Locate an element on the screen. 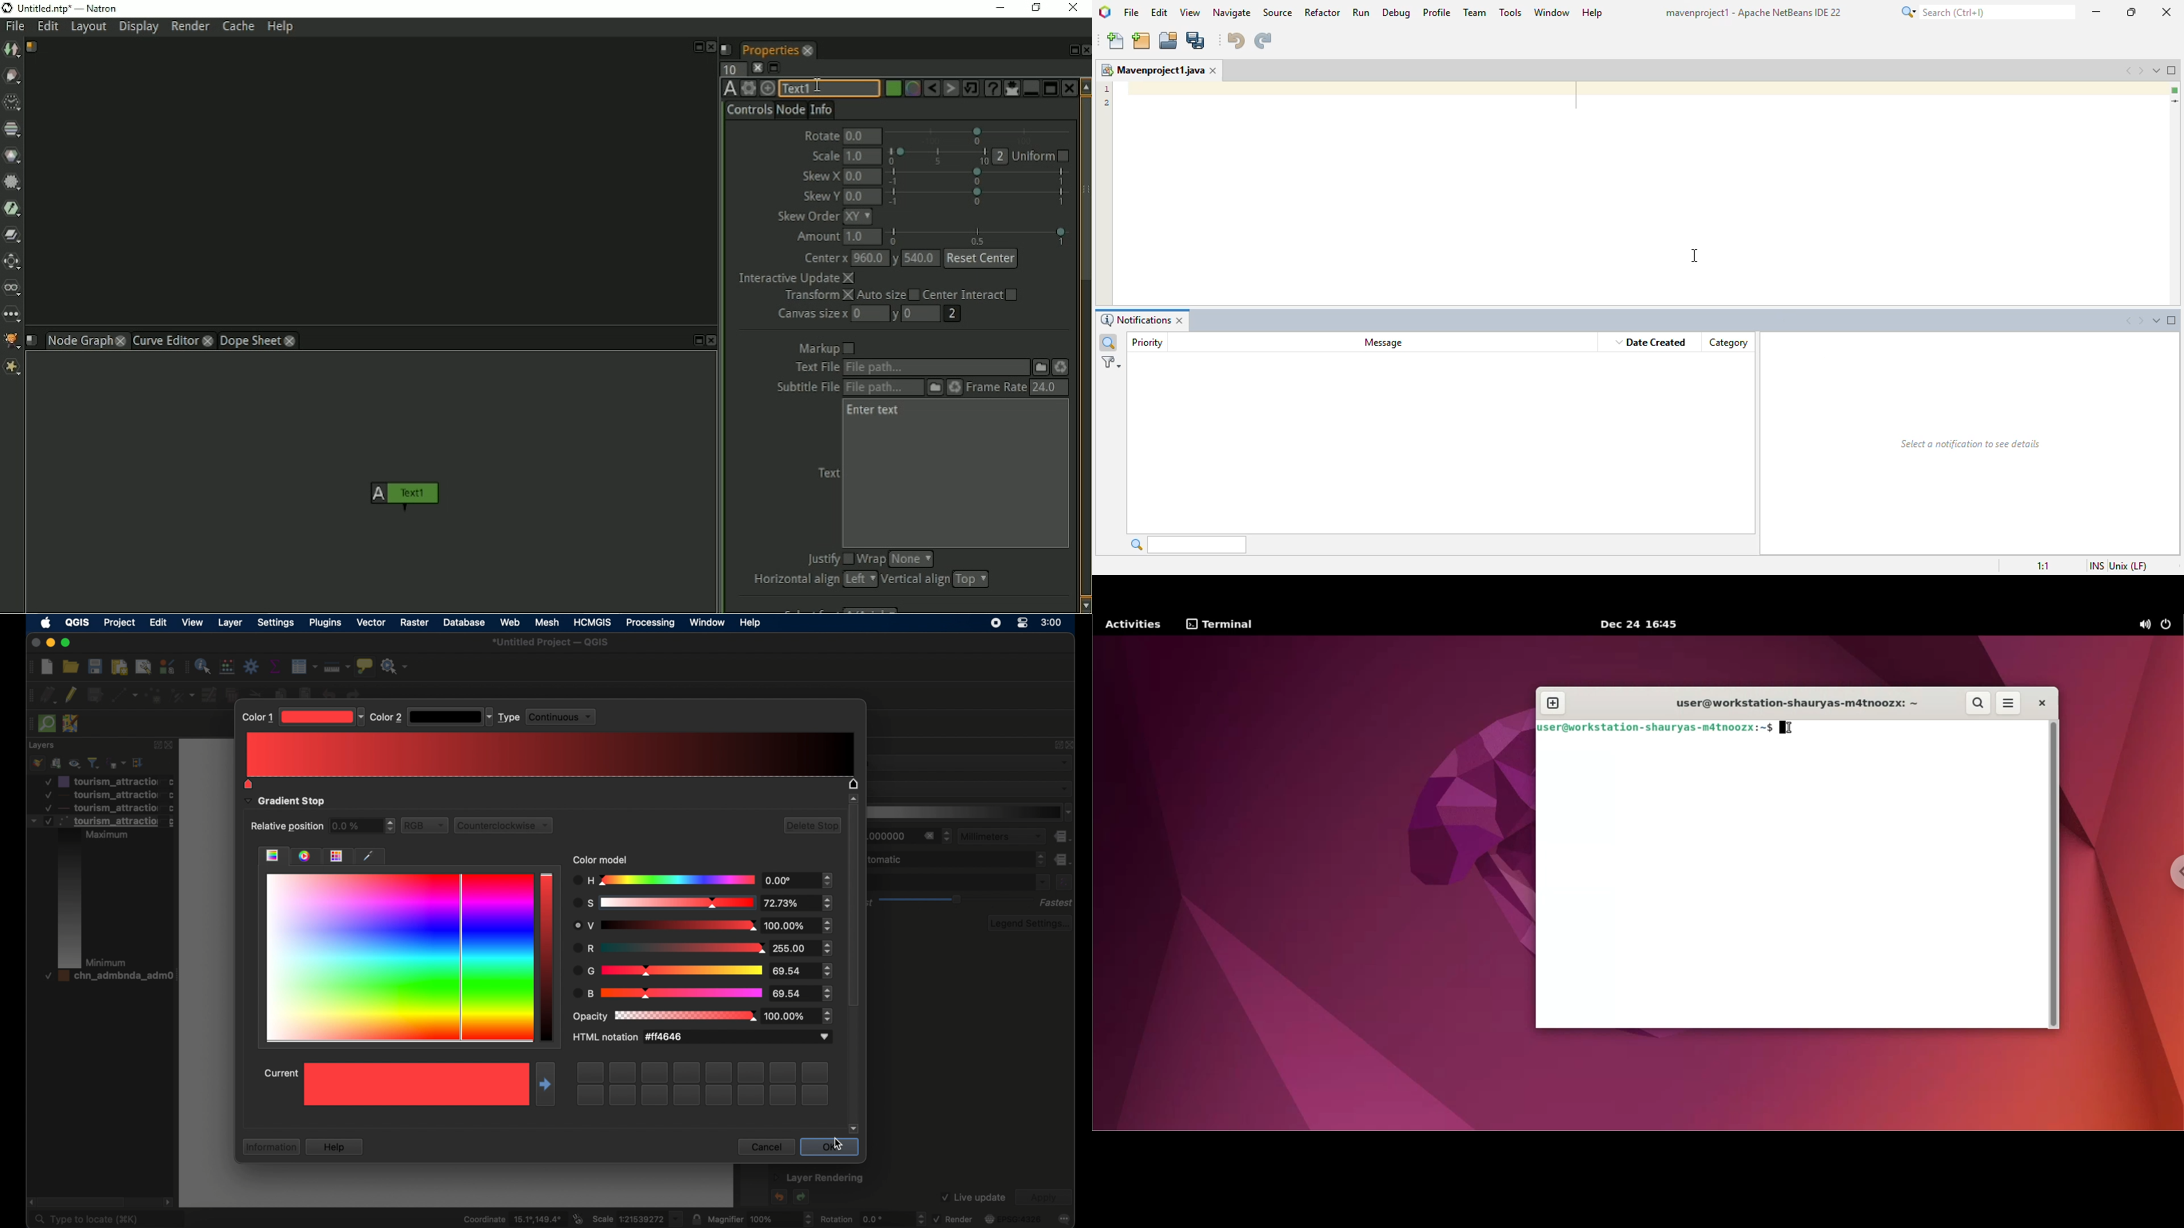 The height and width of the screenshot is (1232, 2184). maximize window is located at coordinates (2172, 321).